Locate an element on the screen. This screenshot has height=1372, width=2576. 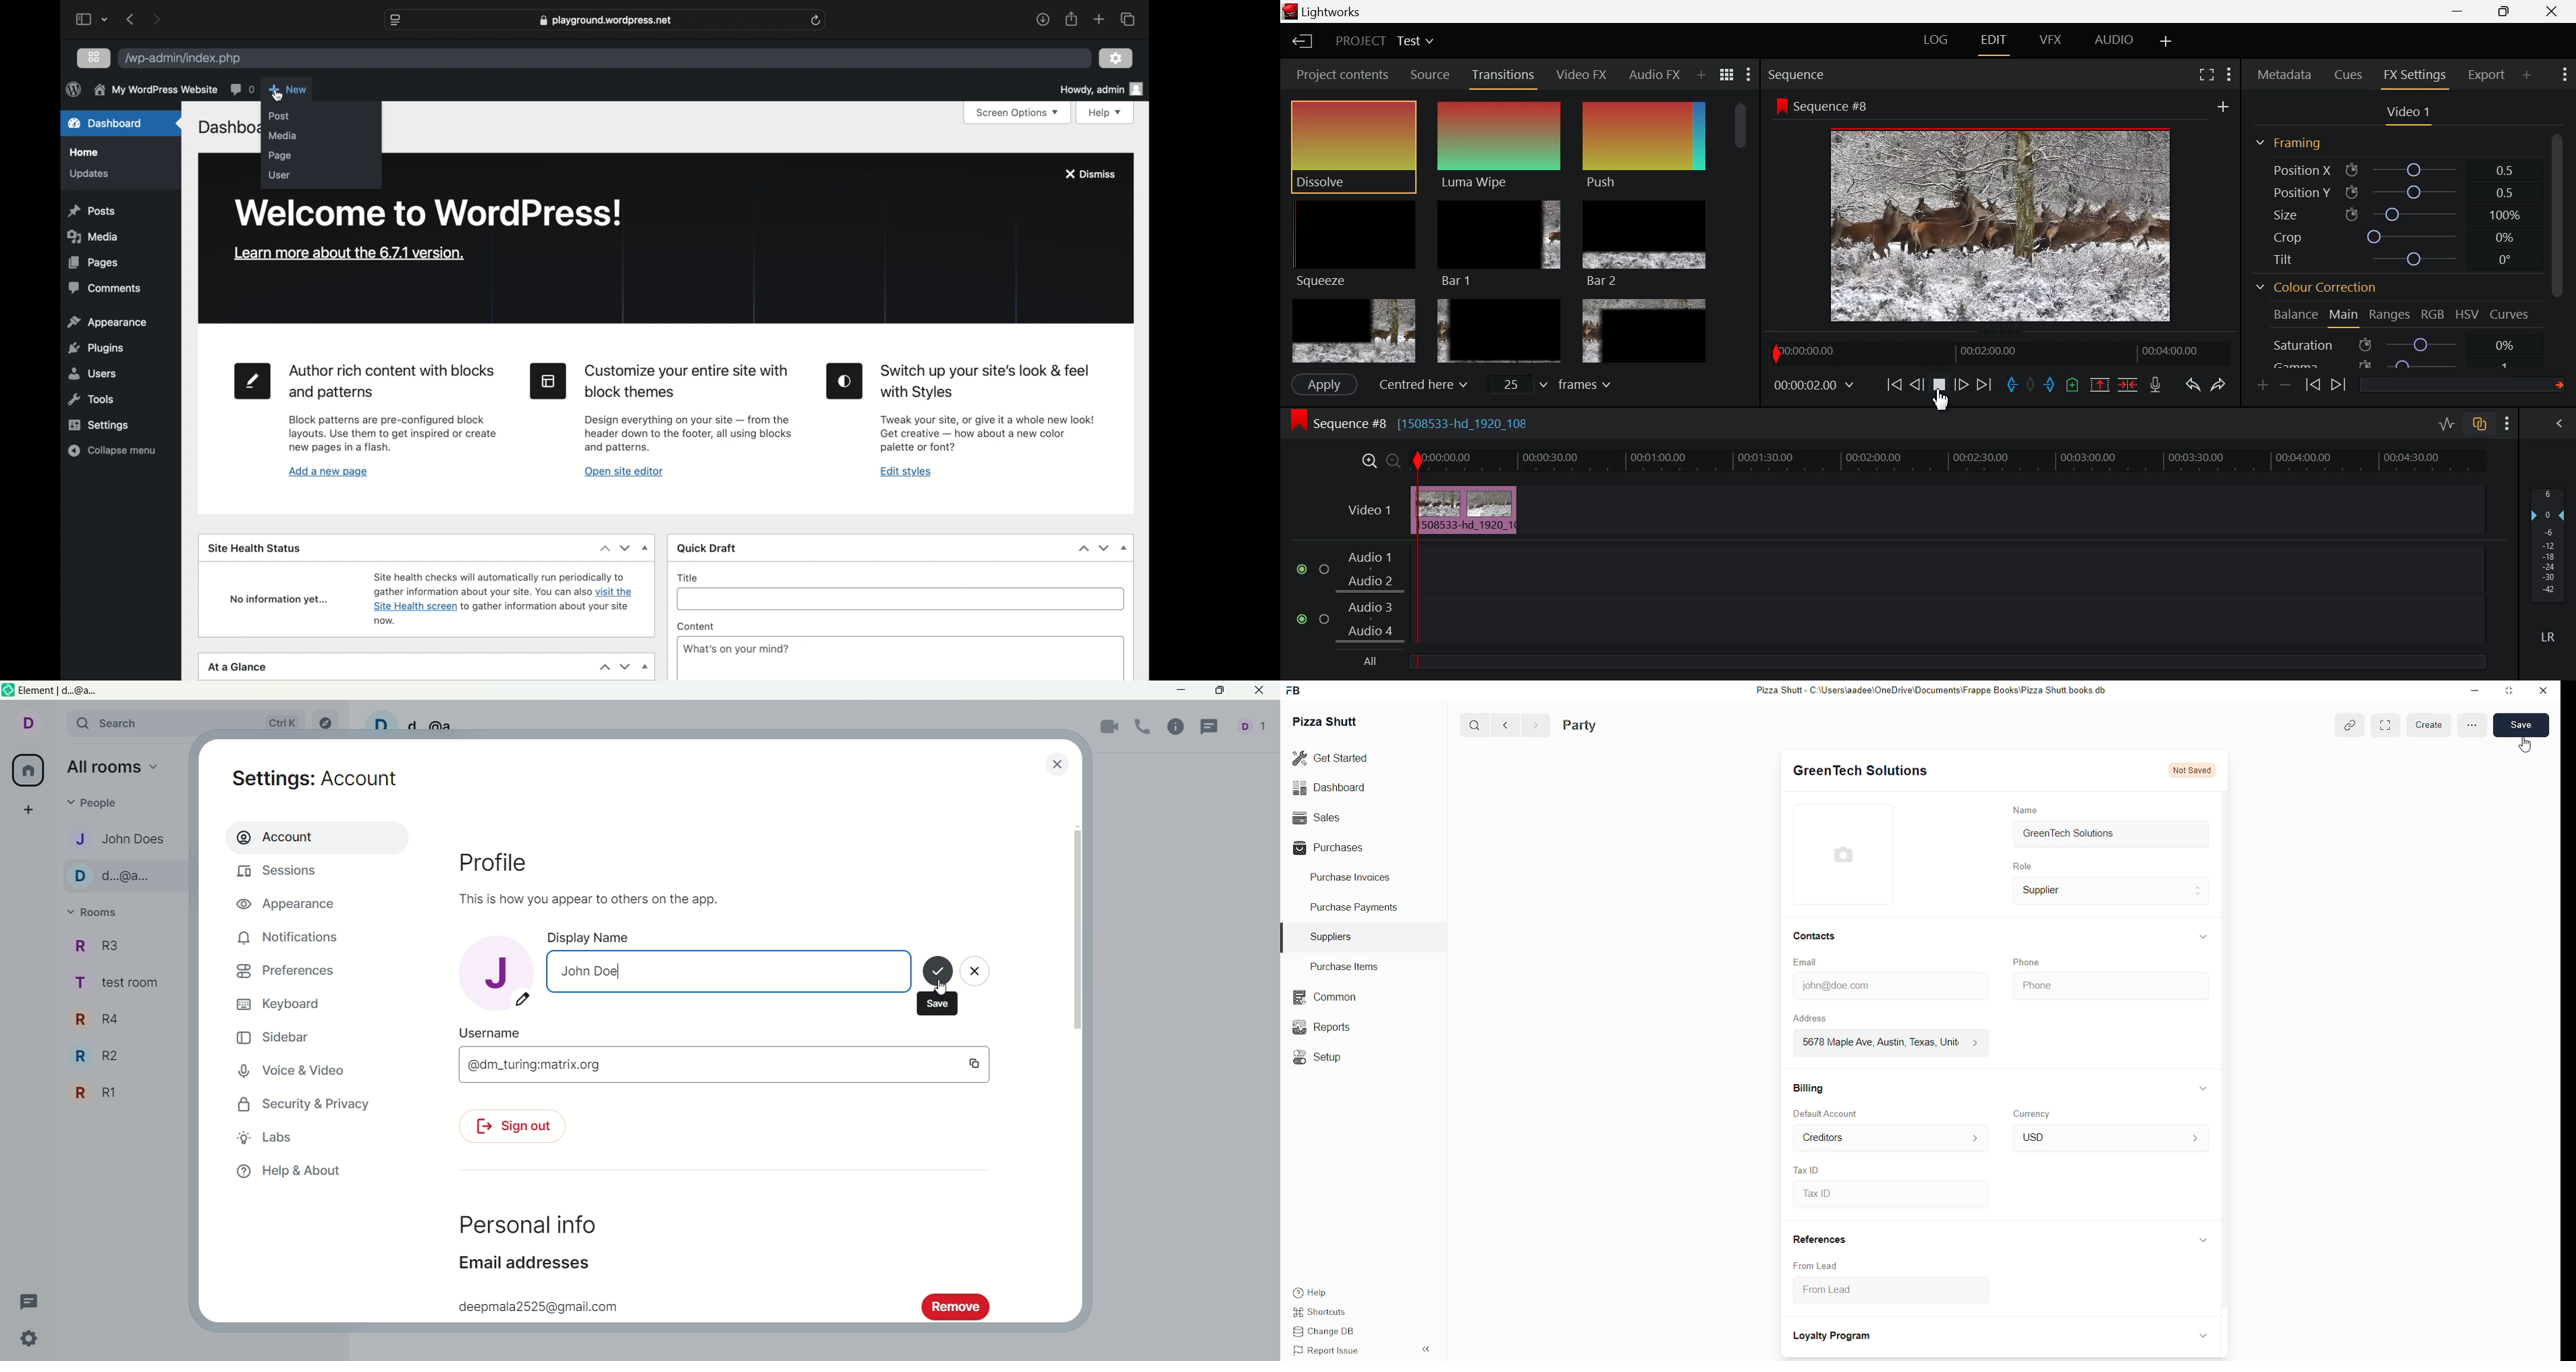
Reports is located at coordinates (1324, 1027).